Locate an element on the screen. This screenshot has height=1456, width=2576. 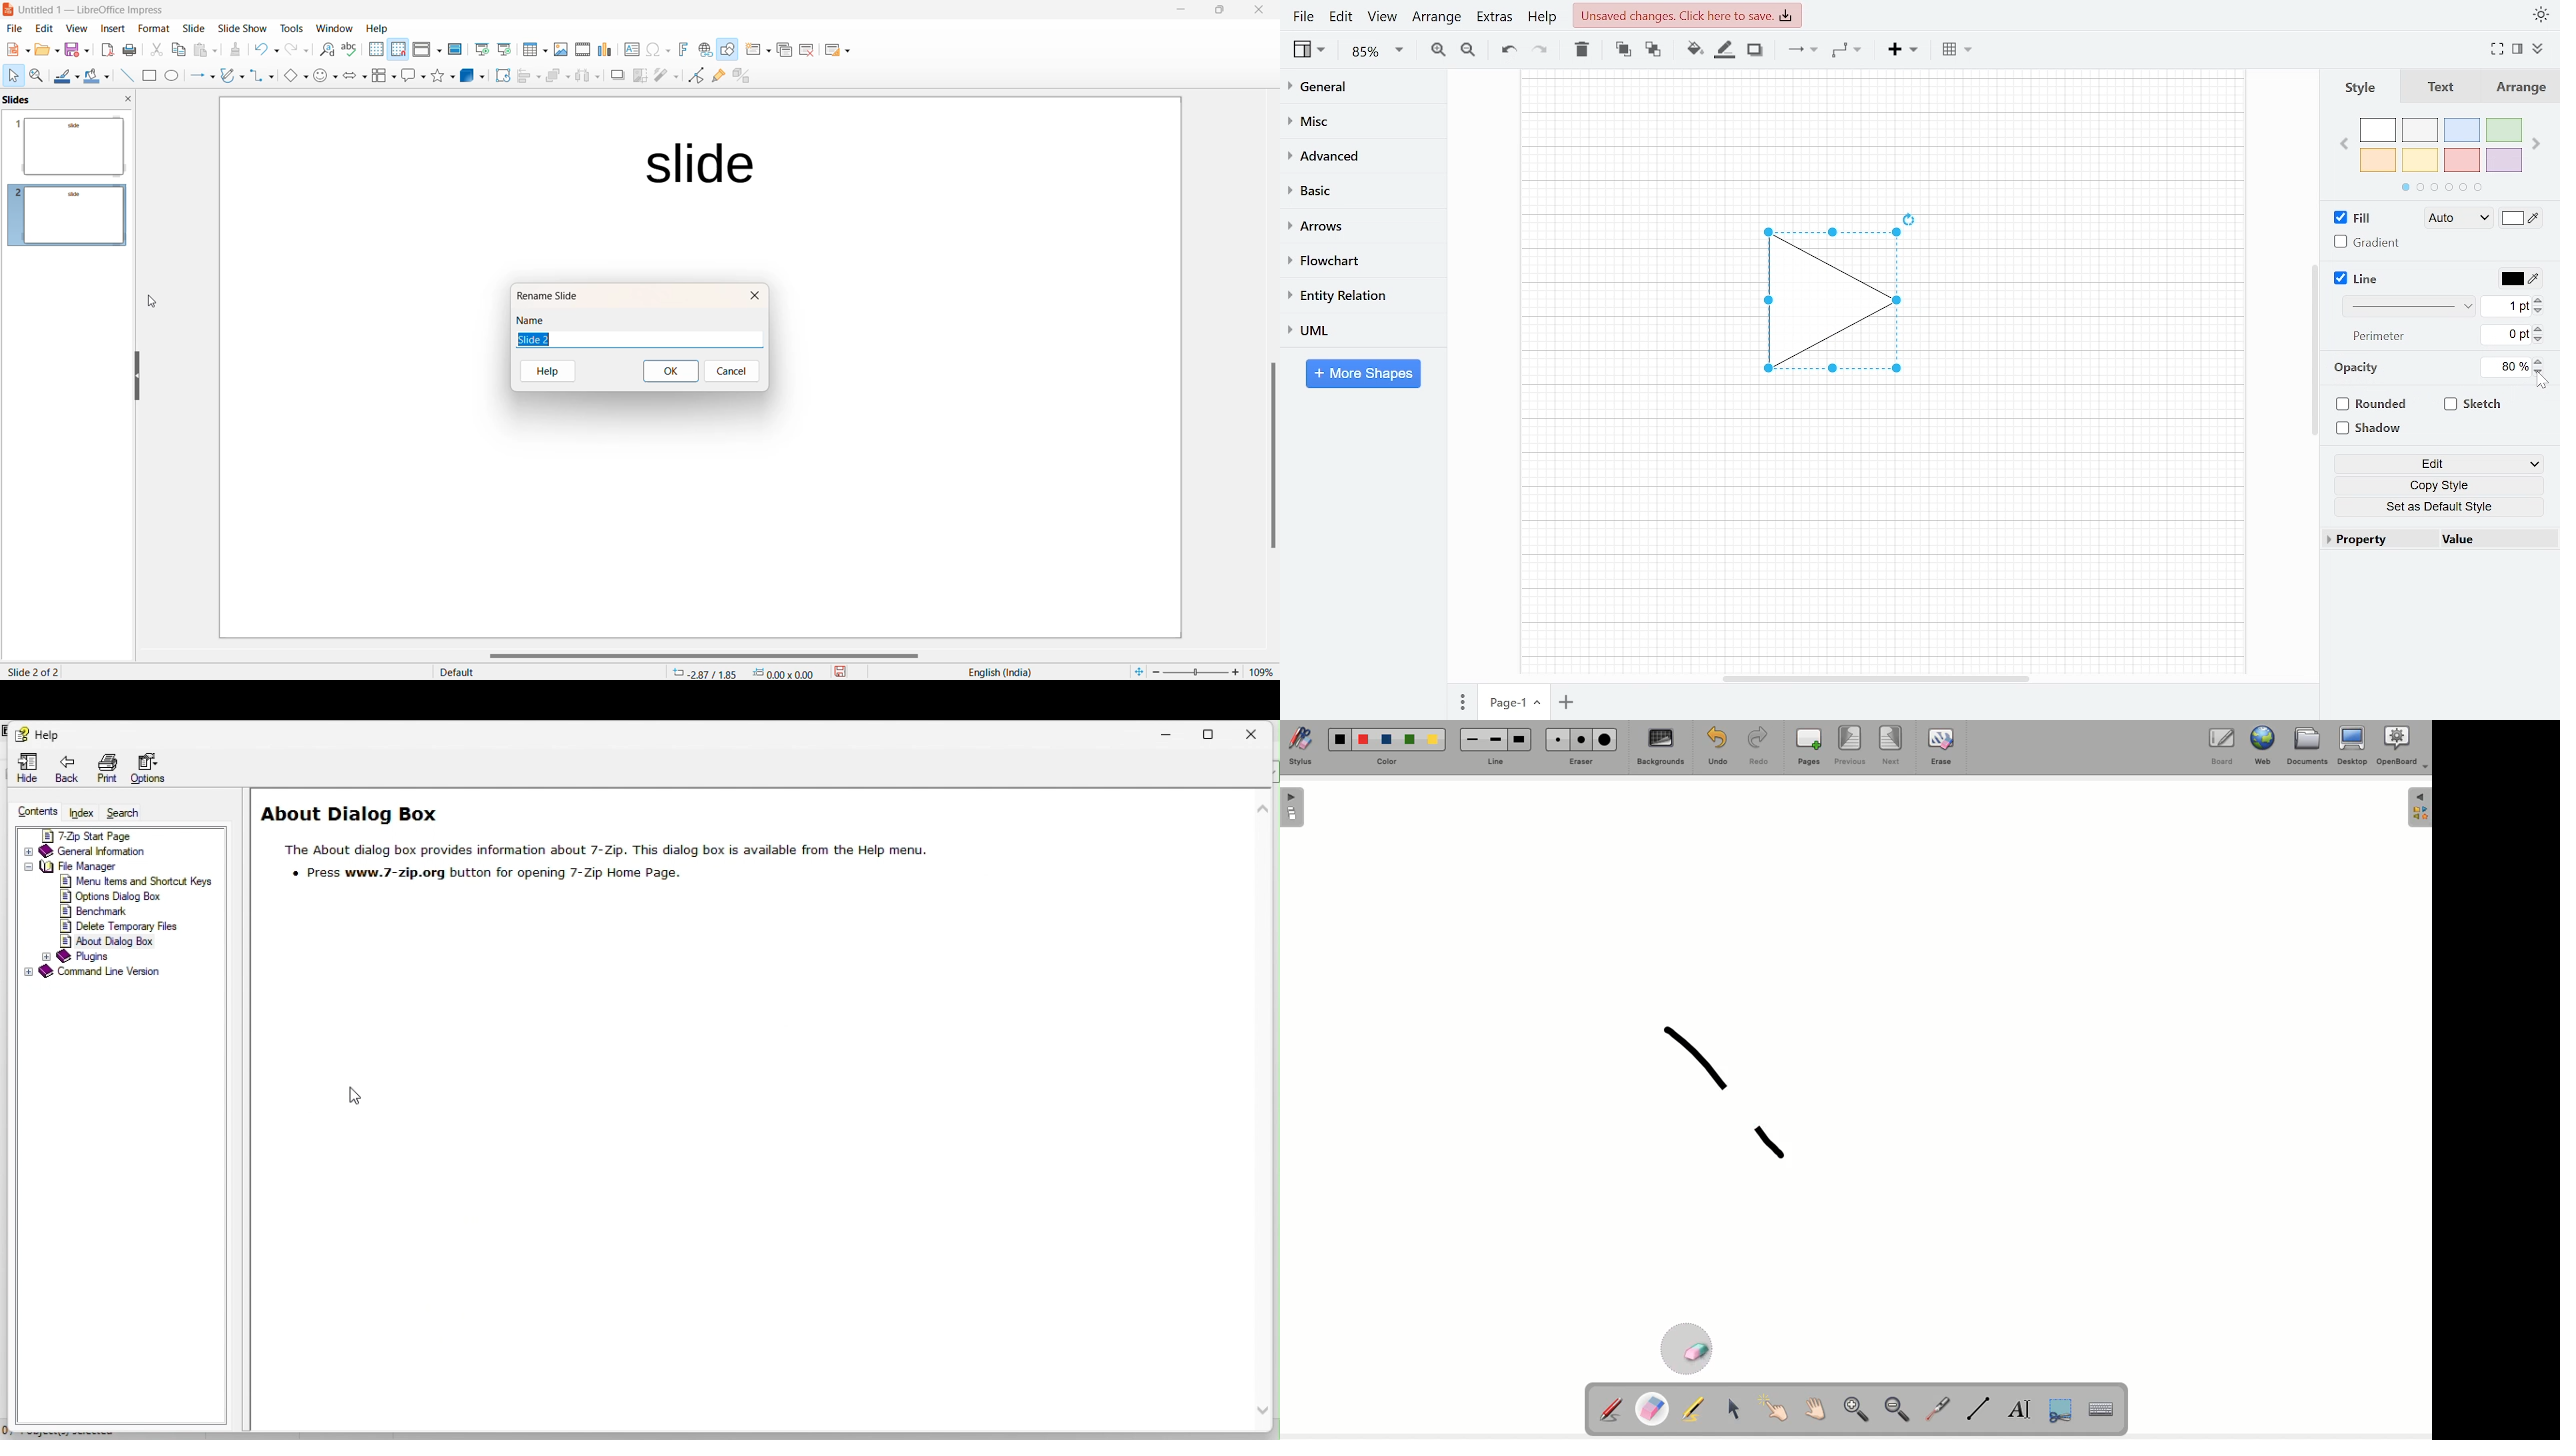
Increase perimeter is located at coordinates (2541, 329).